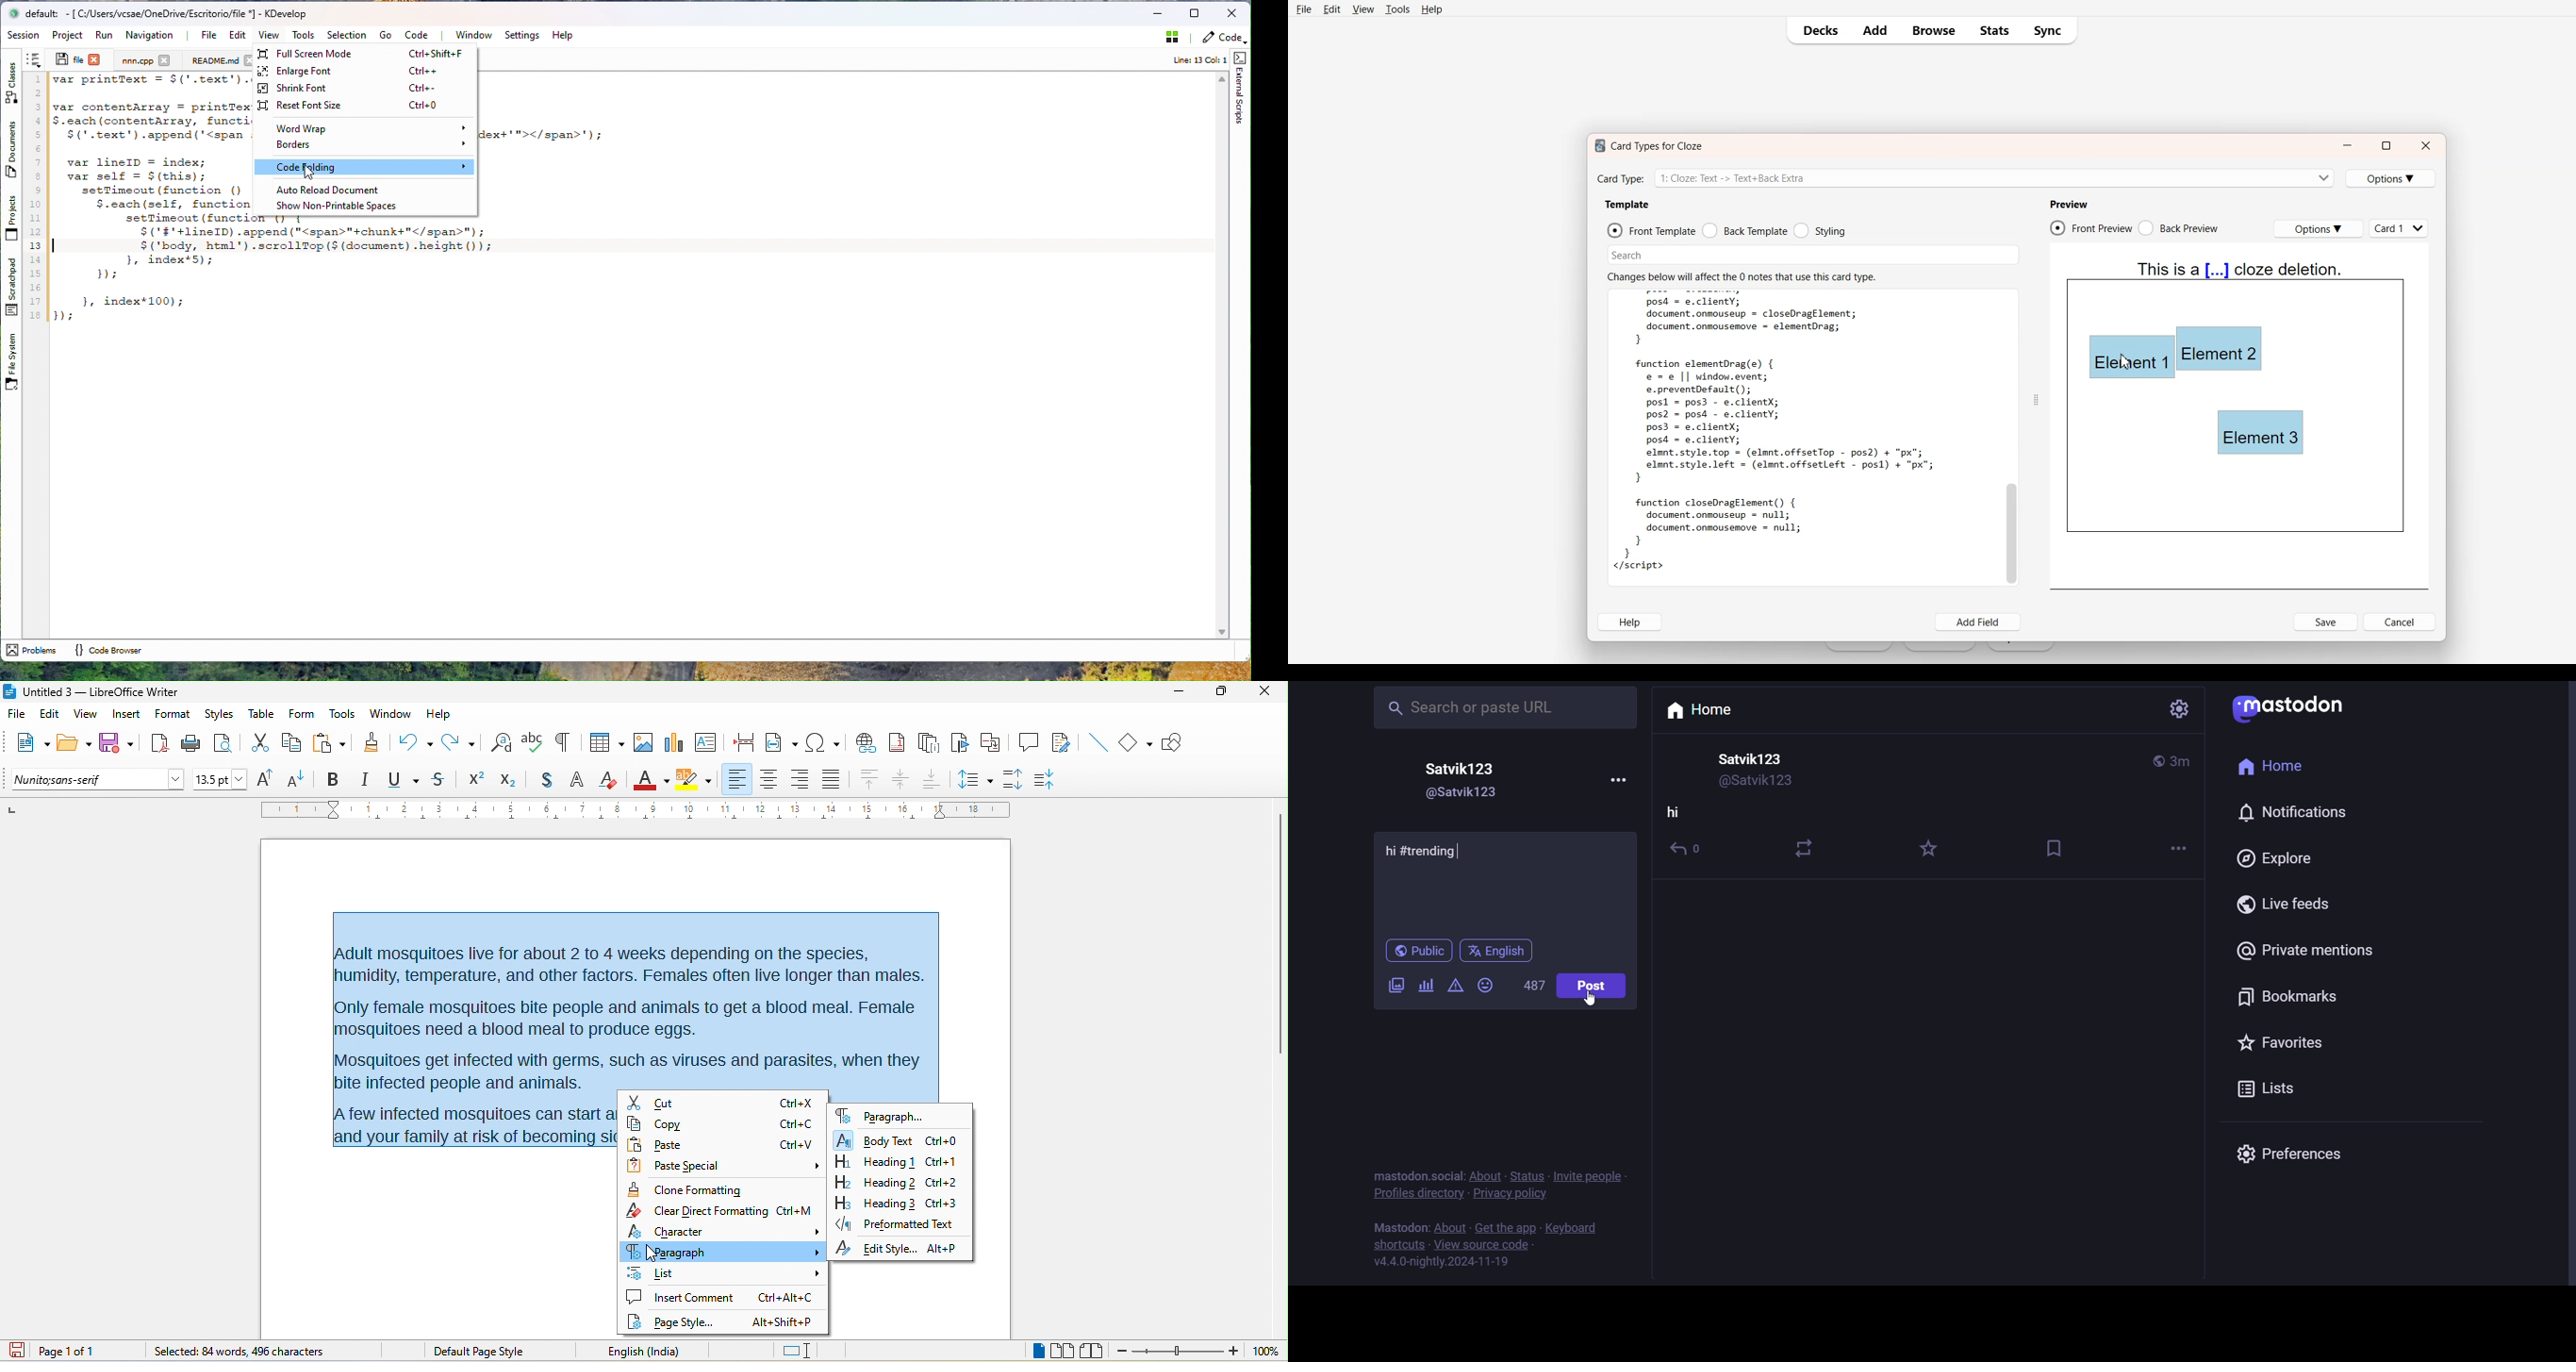 Image resolution: width=2576 pixels, height=1372 pixels. I want to click on toggle formatting marks, so click(562, 742).